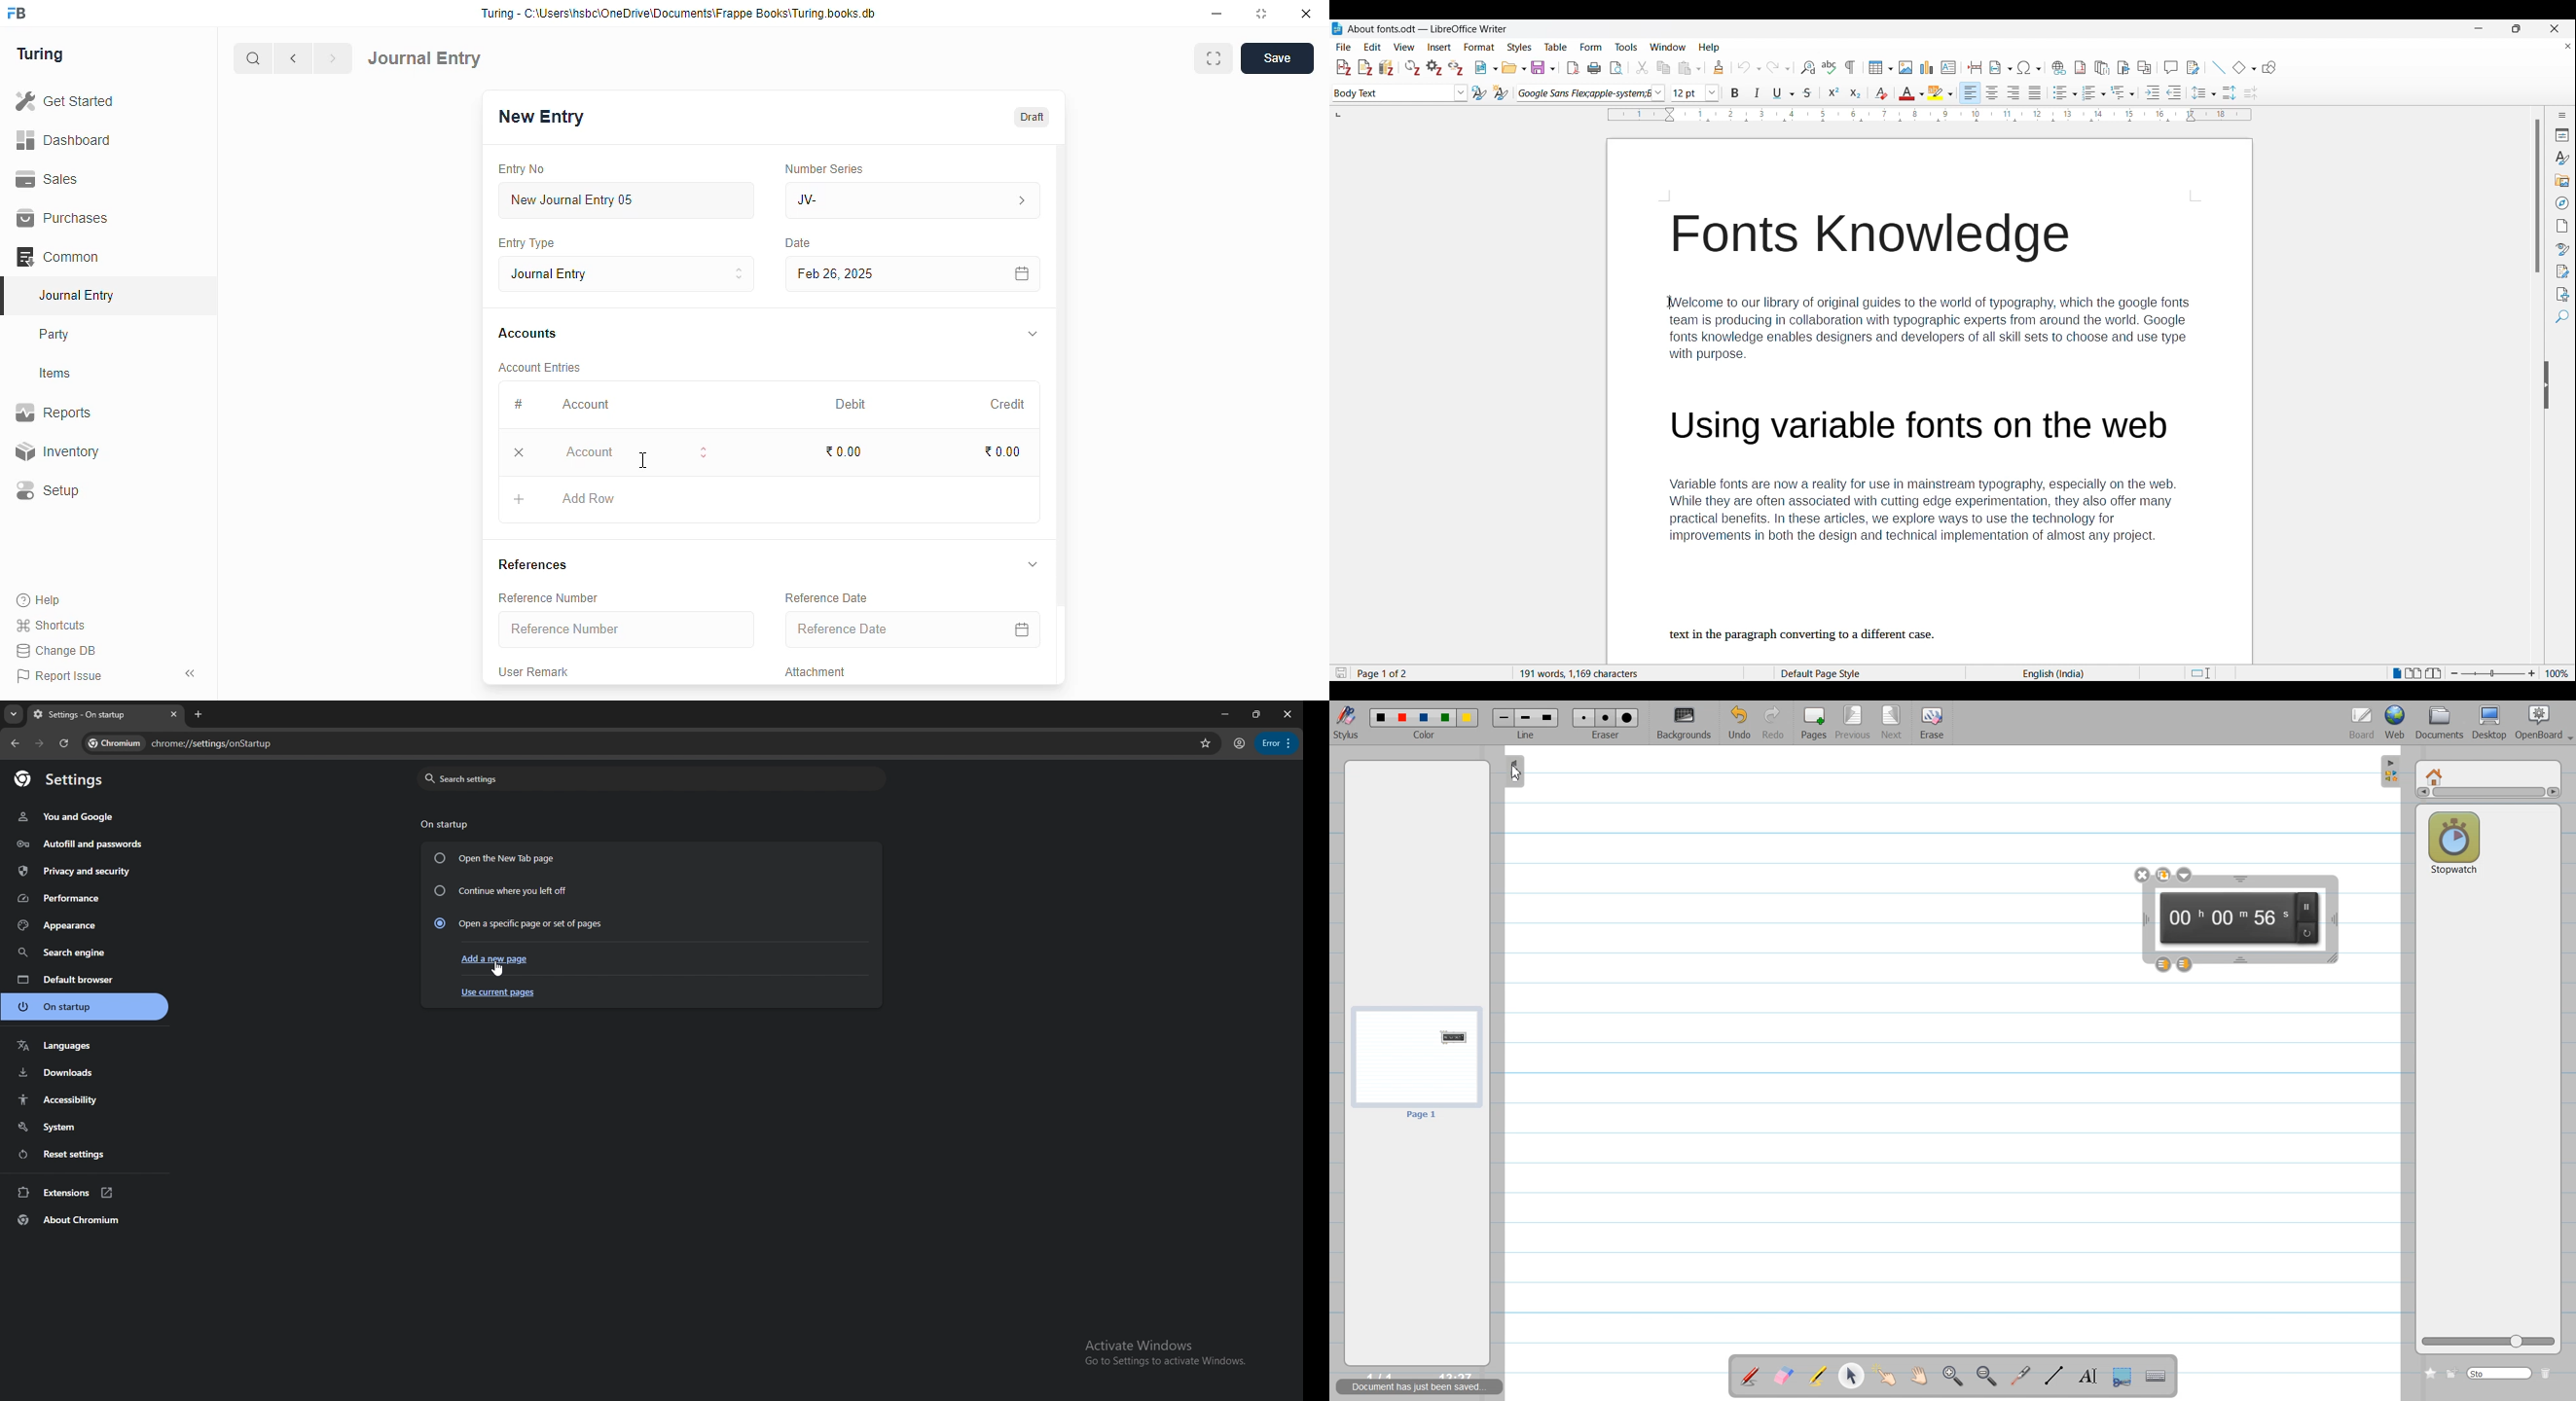  I want to click on toggle maximize, so click(1261, 14).